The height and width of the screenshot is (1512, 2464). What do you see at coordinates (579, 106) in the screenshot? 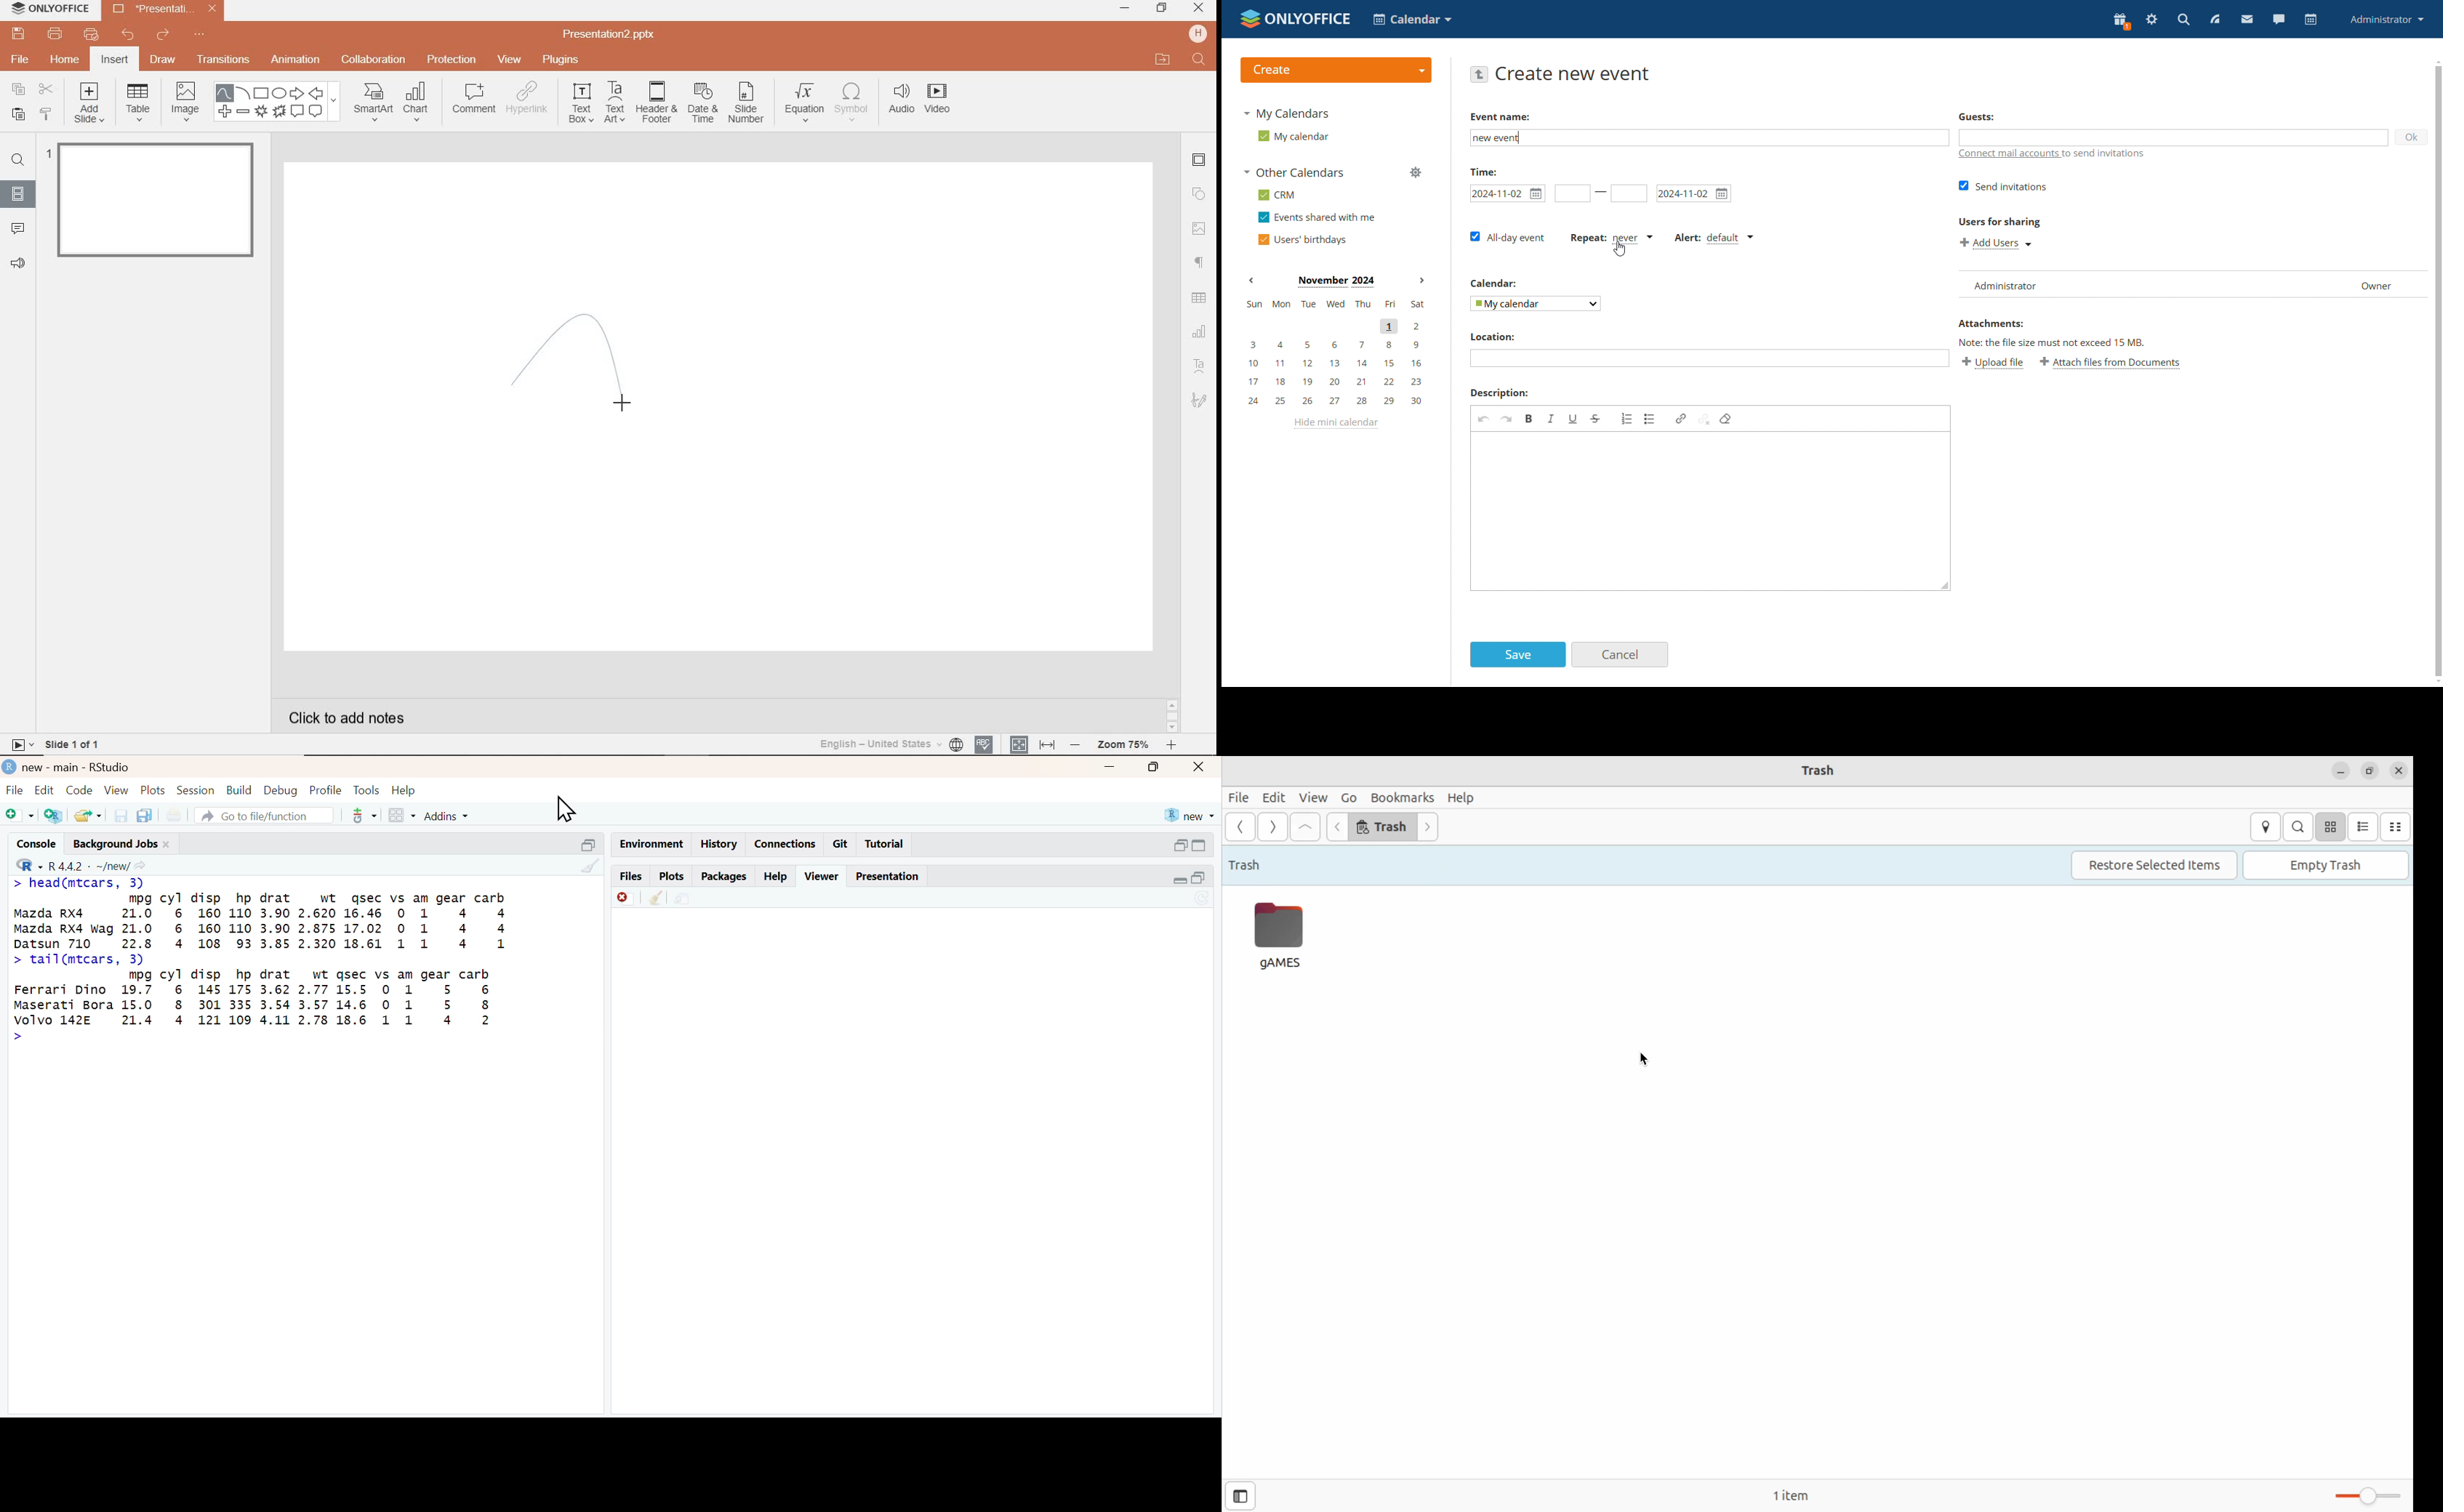
I see `TEXT BOX` at bounding box center [579, 106].